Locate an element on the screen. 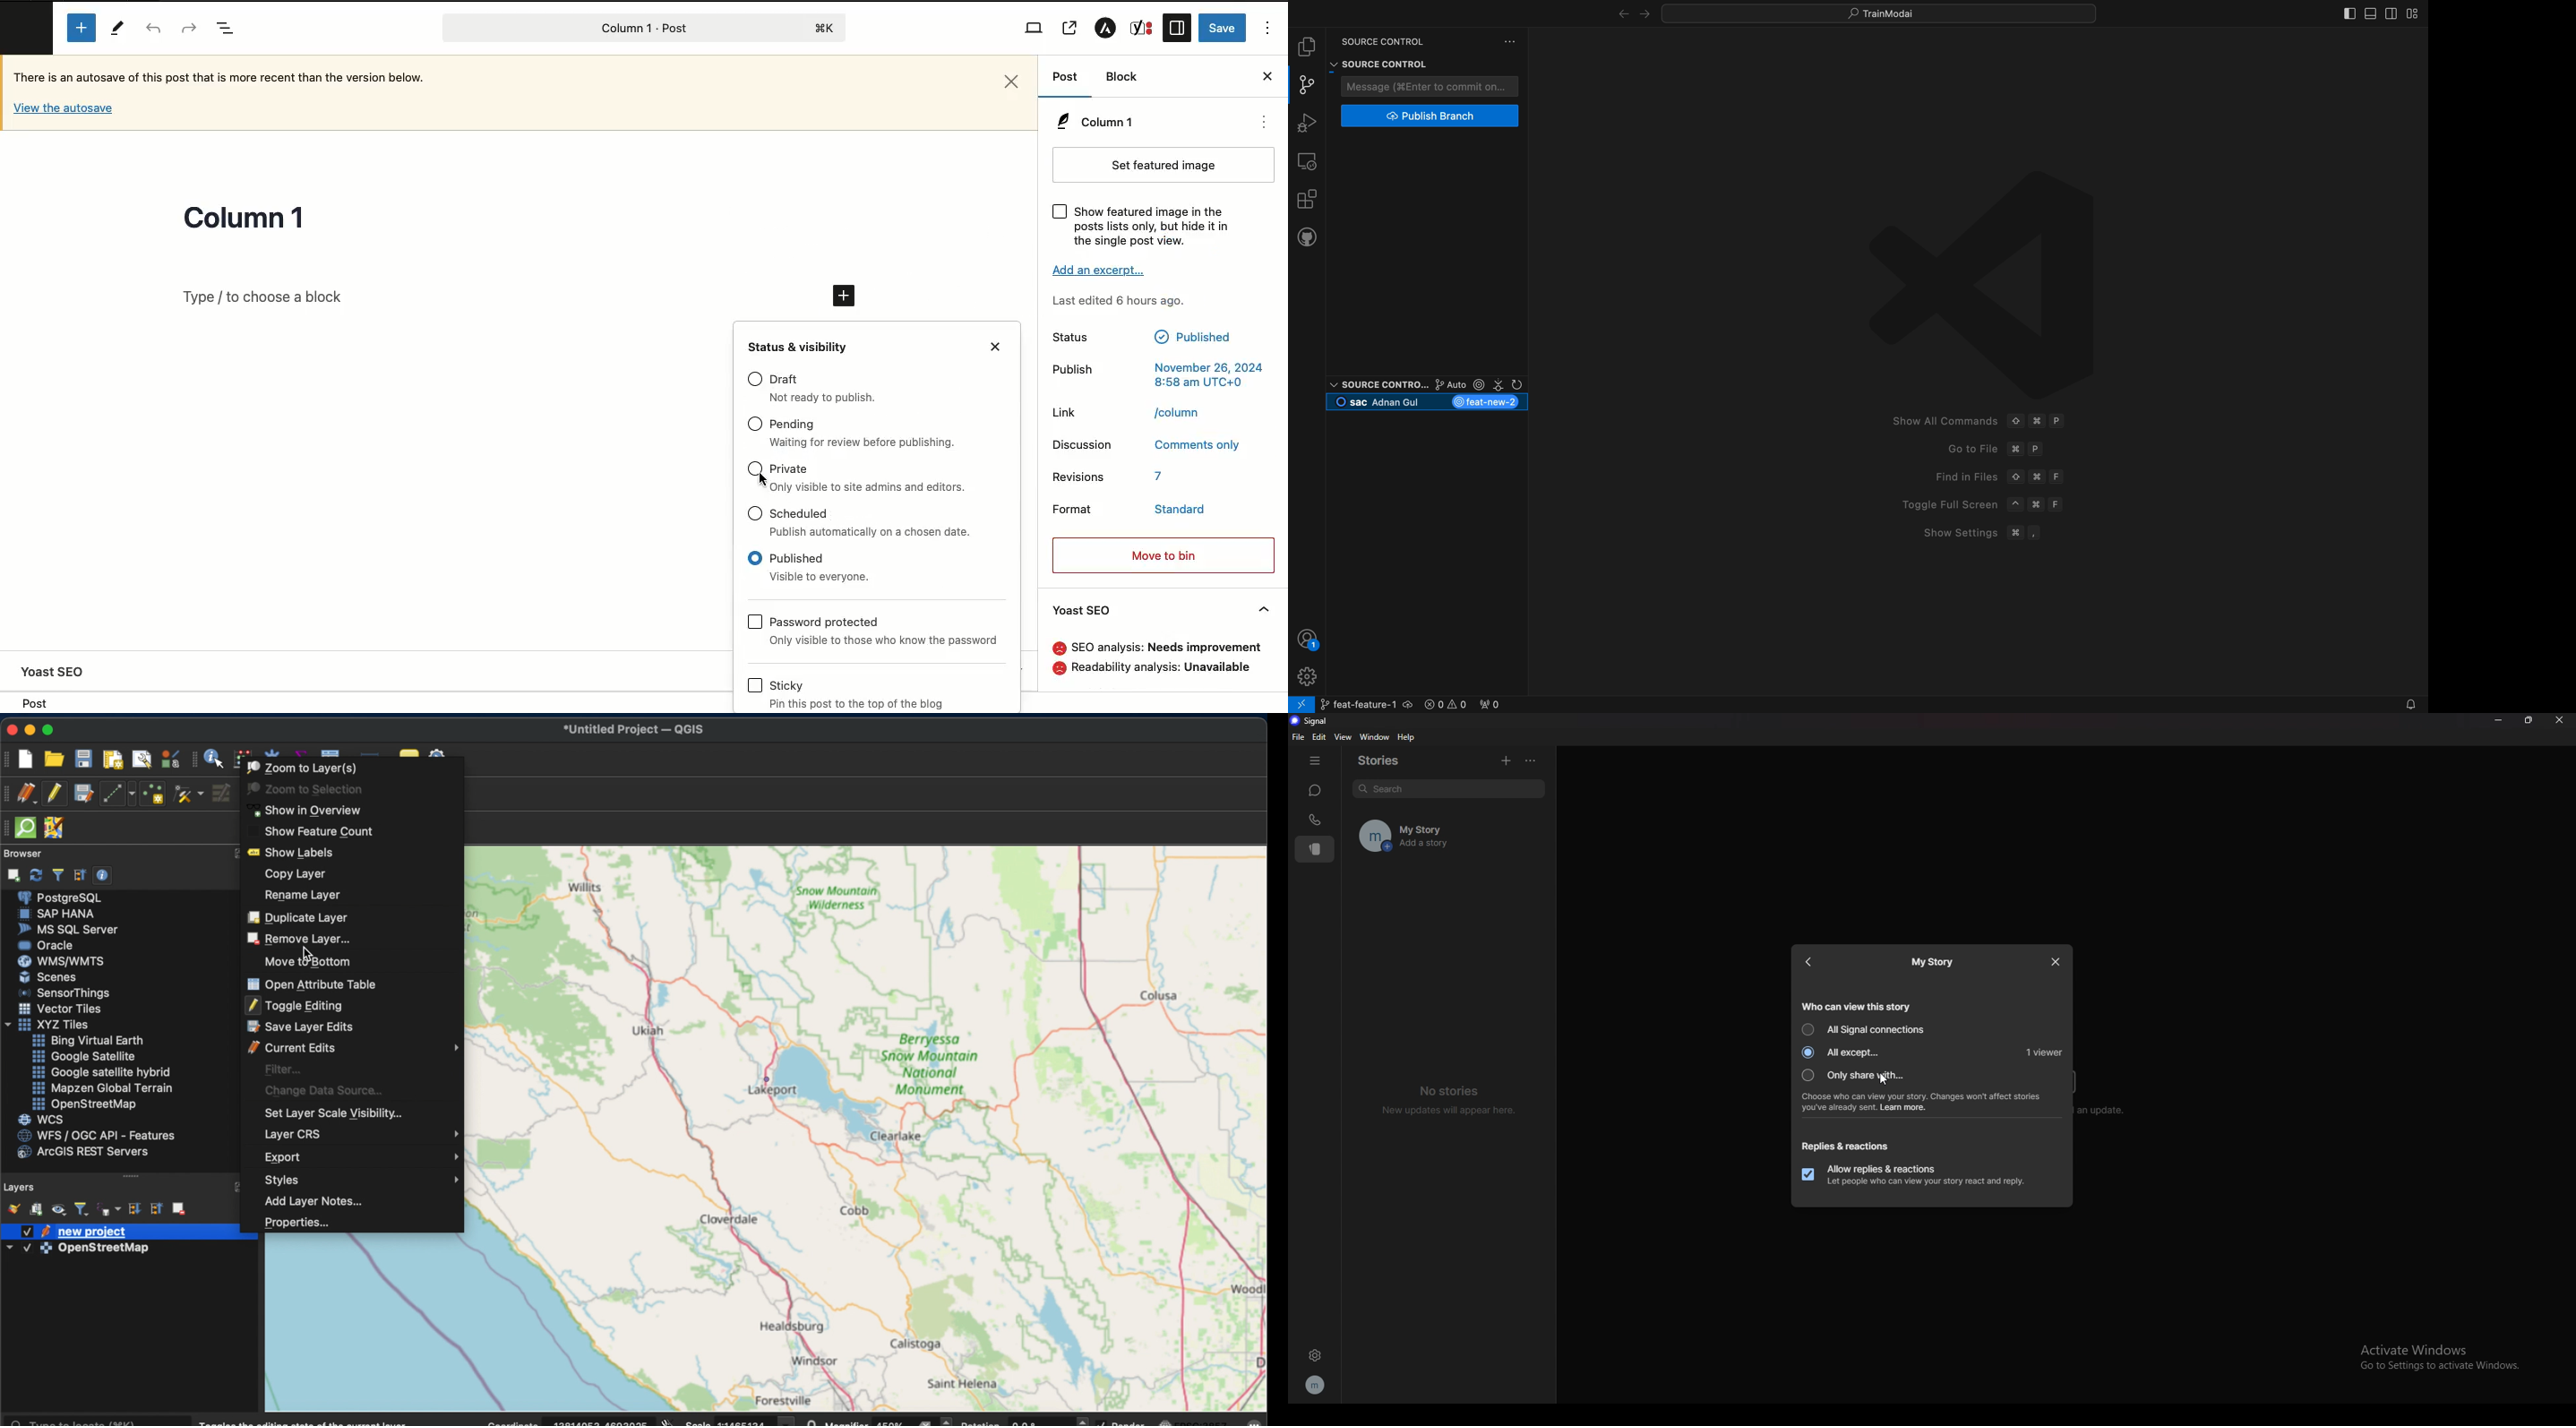 Image resolution: width=2576 pixels, height=1428 pixels. remote is located at coordinates (1307, 160).